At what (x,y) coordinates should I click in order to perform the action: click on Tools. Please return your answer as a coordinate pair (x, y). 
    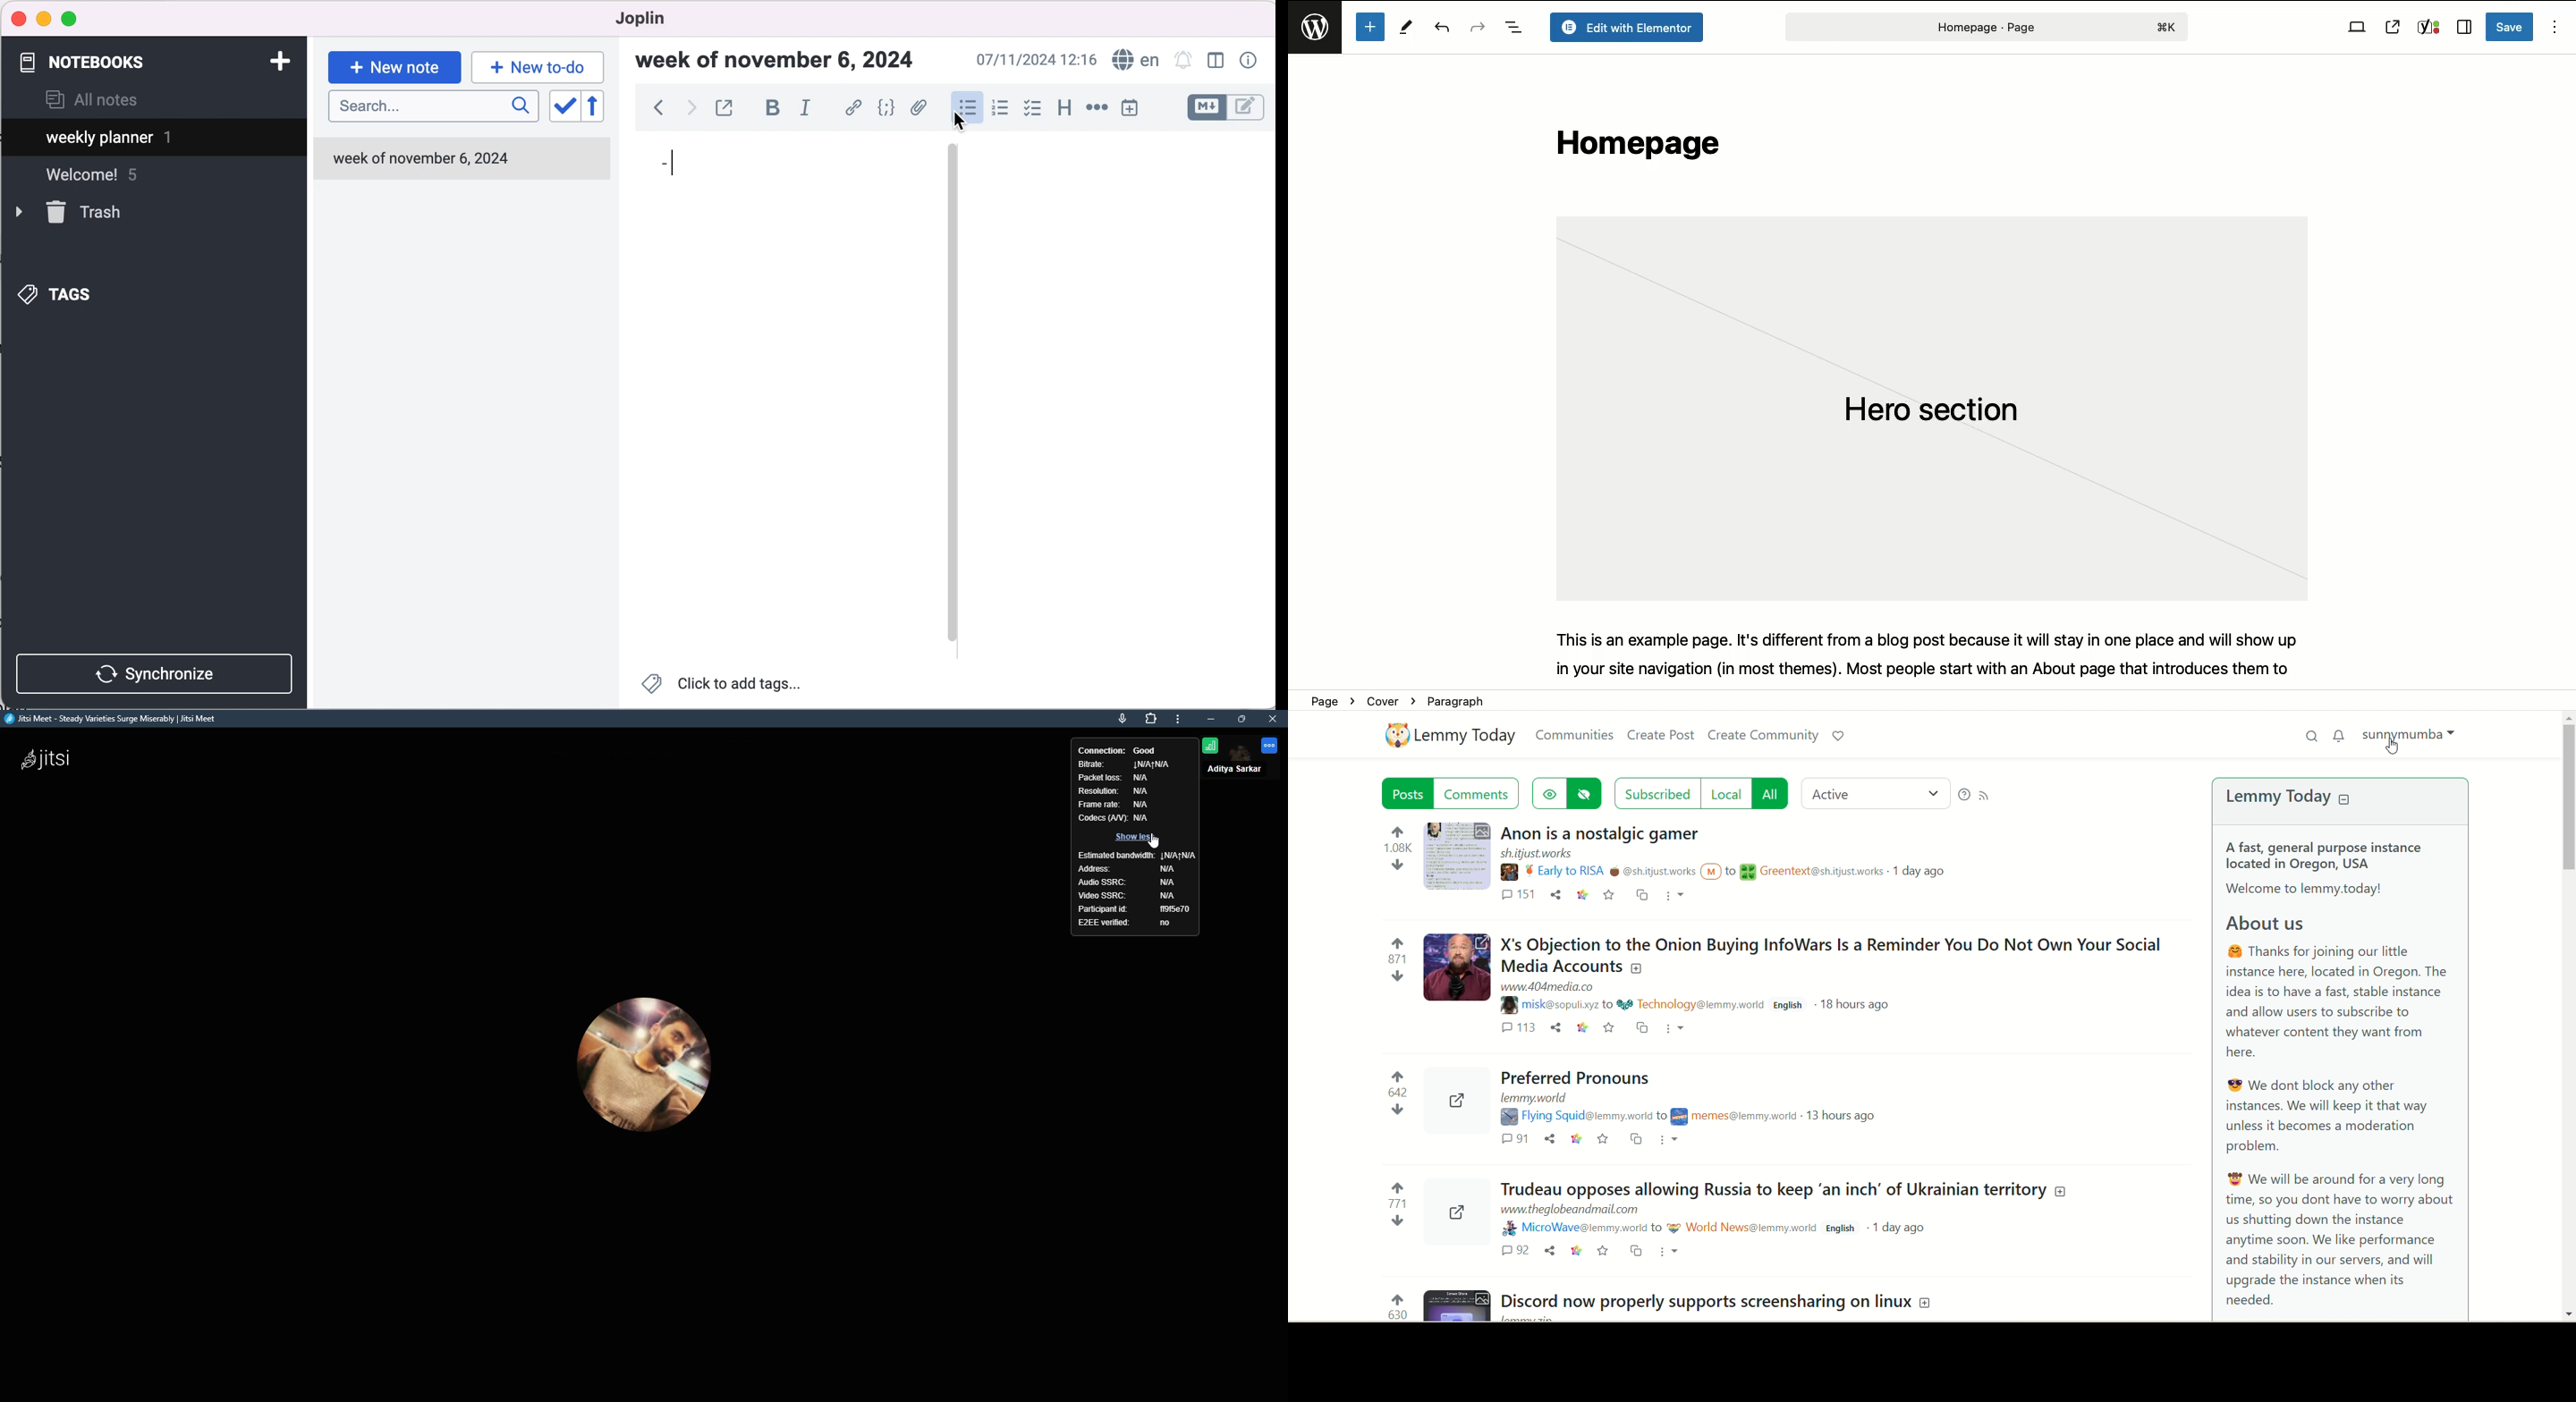
    Looking at the image, I should click on (1408, 30).